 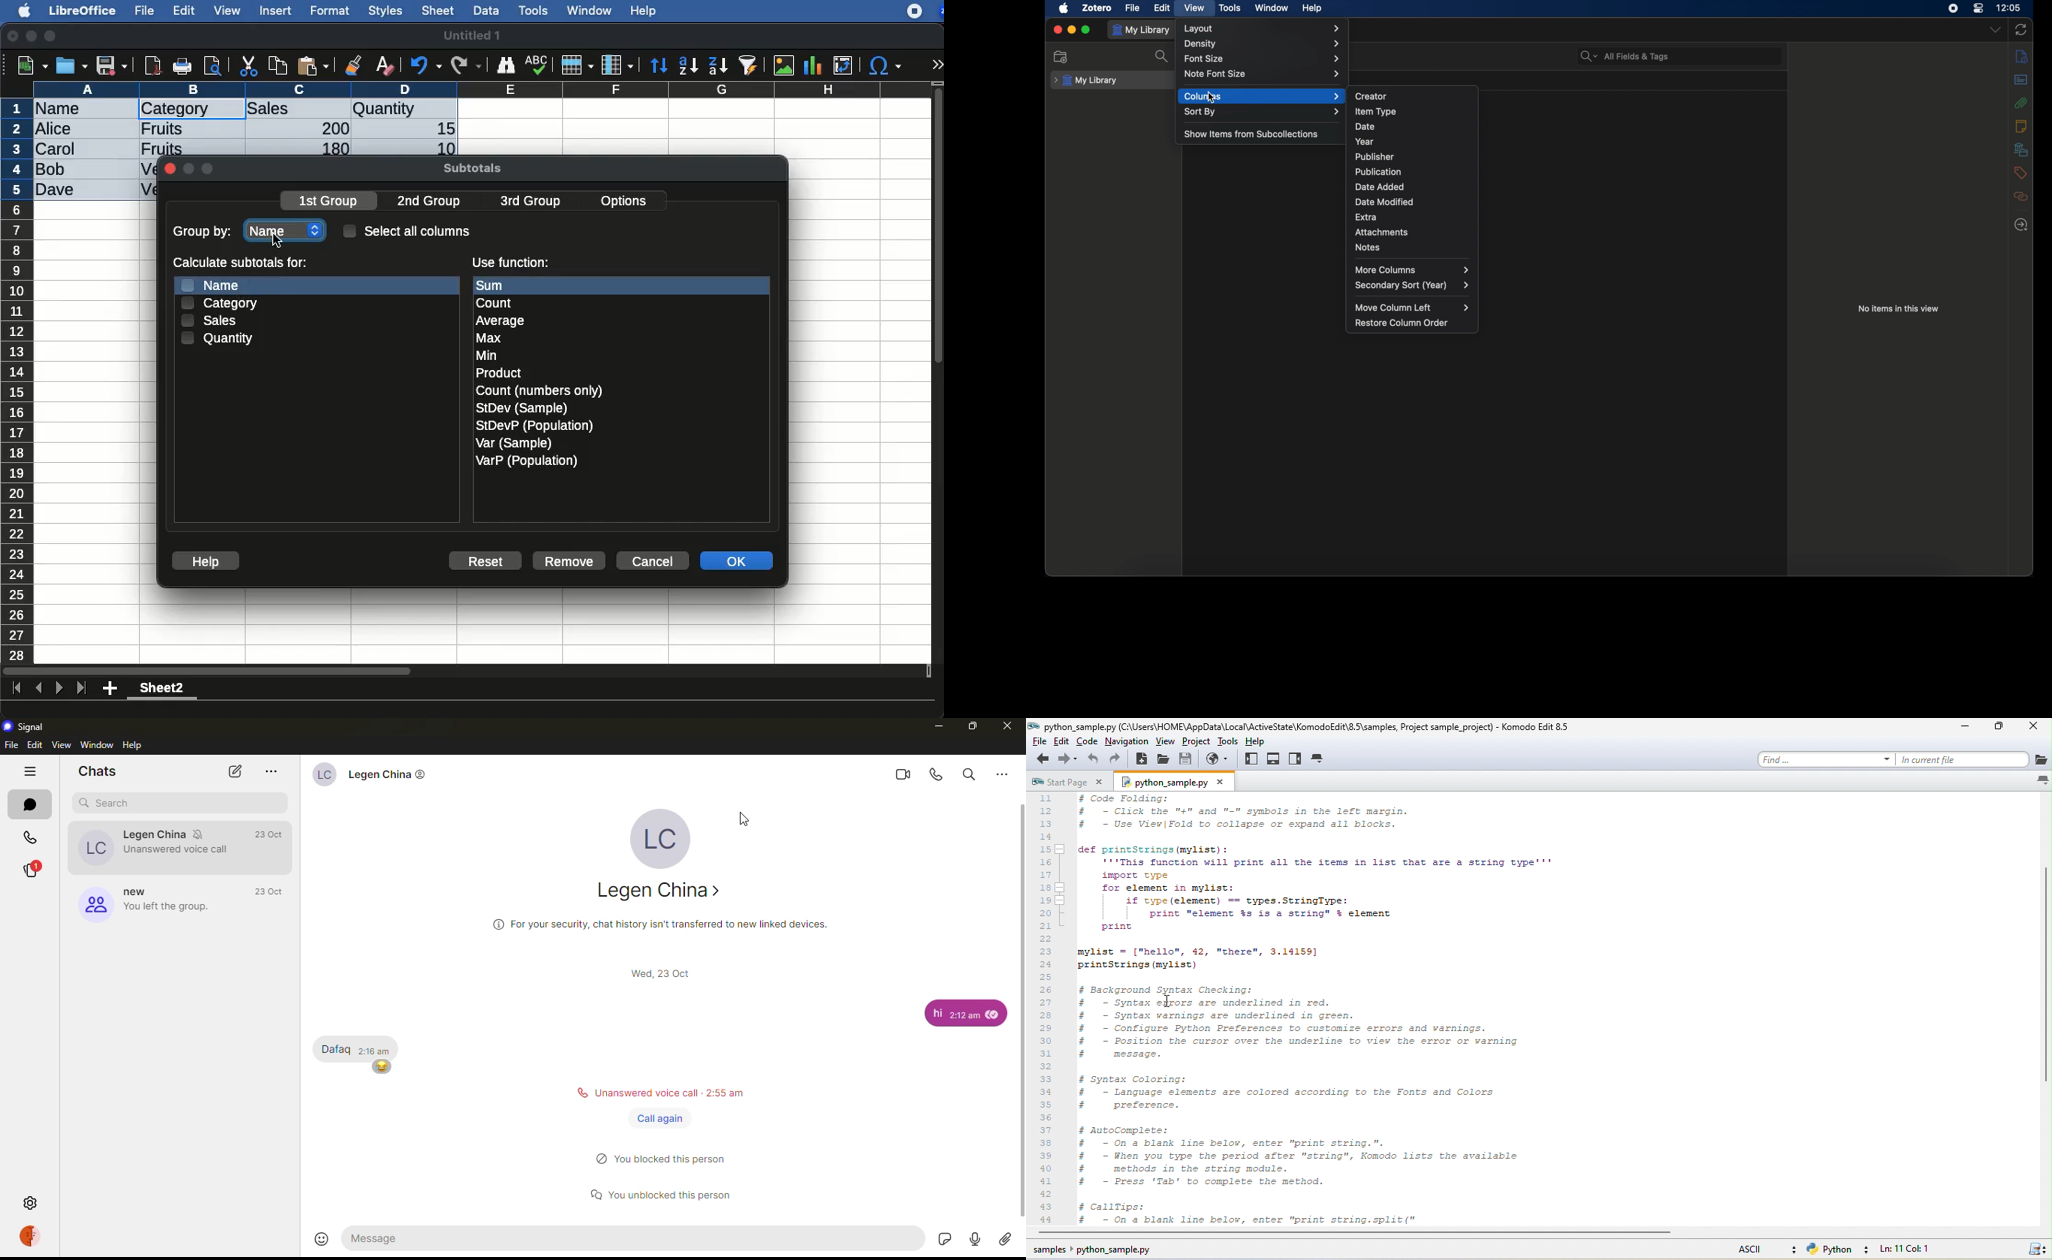 I want to click on name, so click(x=63, y=110).